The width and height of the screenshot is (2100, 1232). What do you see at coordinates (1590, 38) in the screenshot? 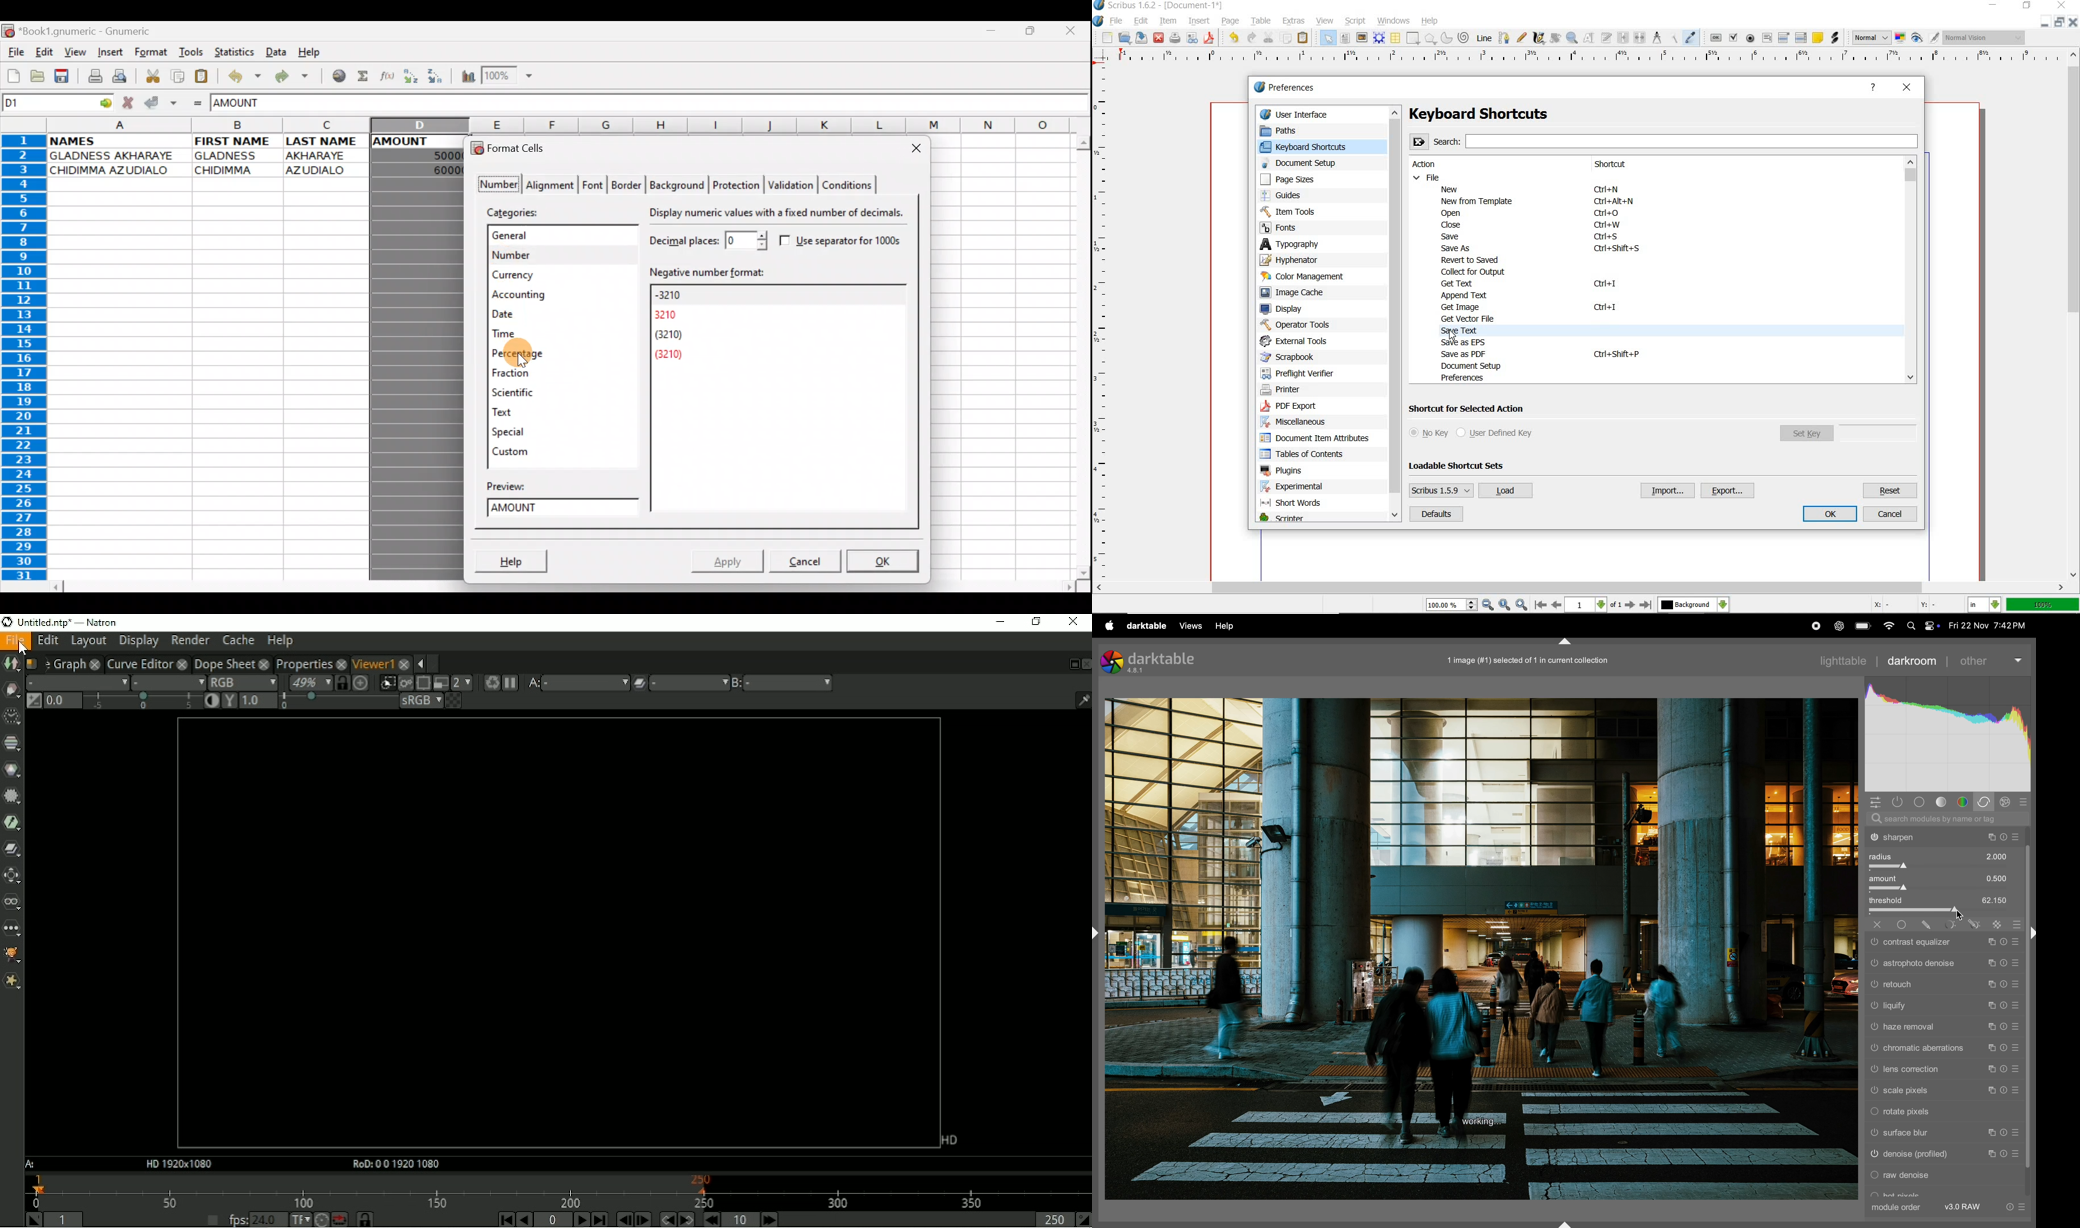
I see `edit contents of frame` at bounding box center [1590, 38].